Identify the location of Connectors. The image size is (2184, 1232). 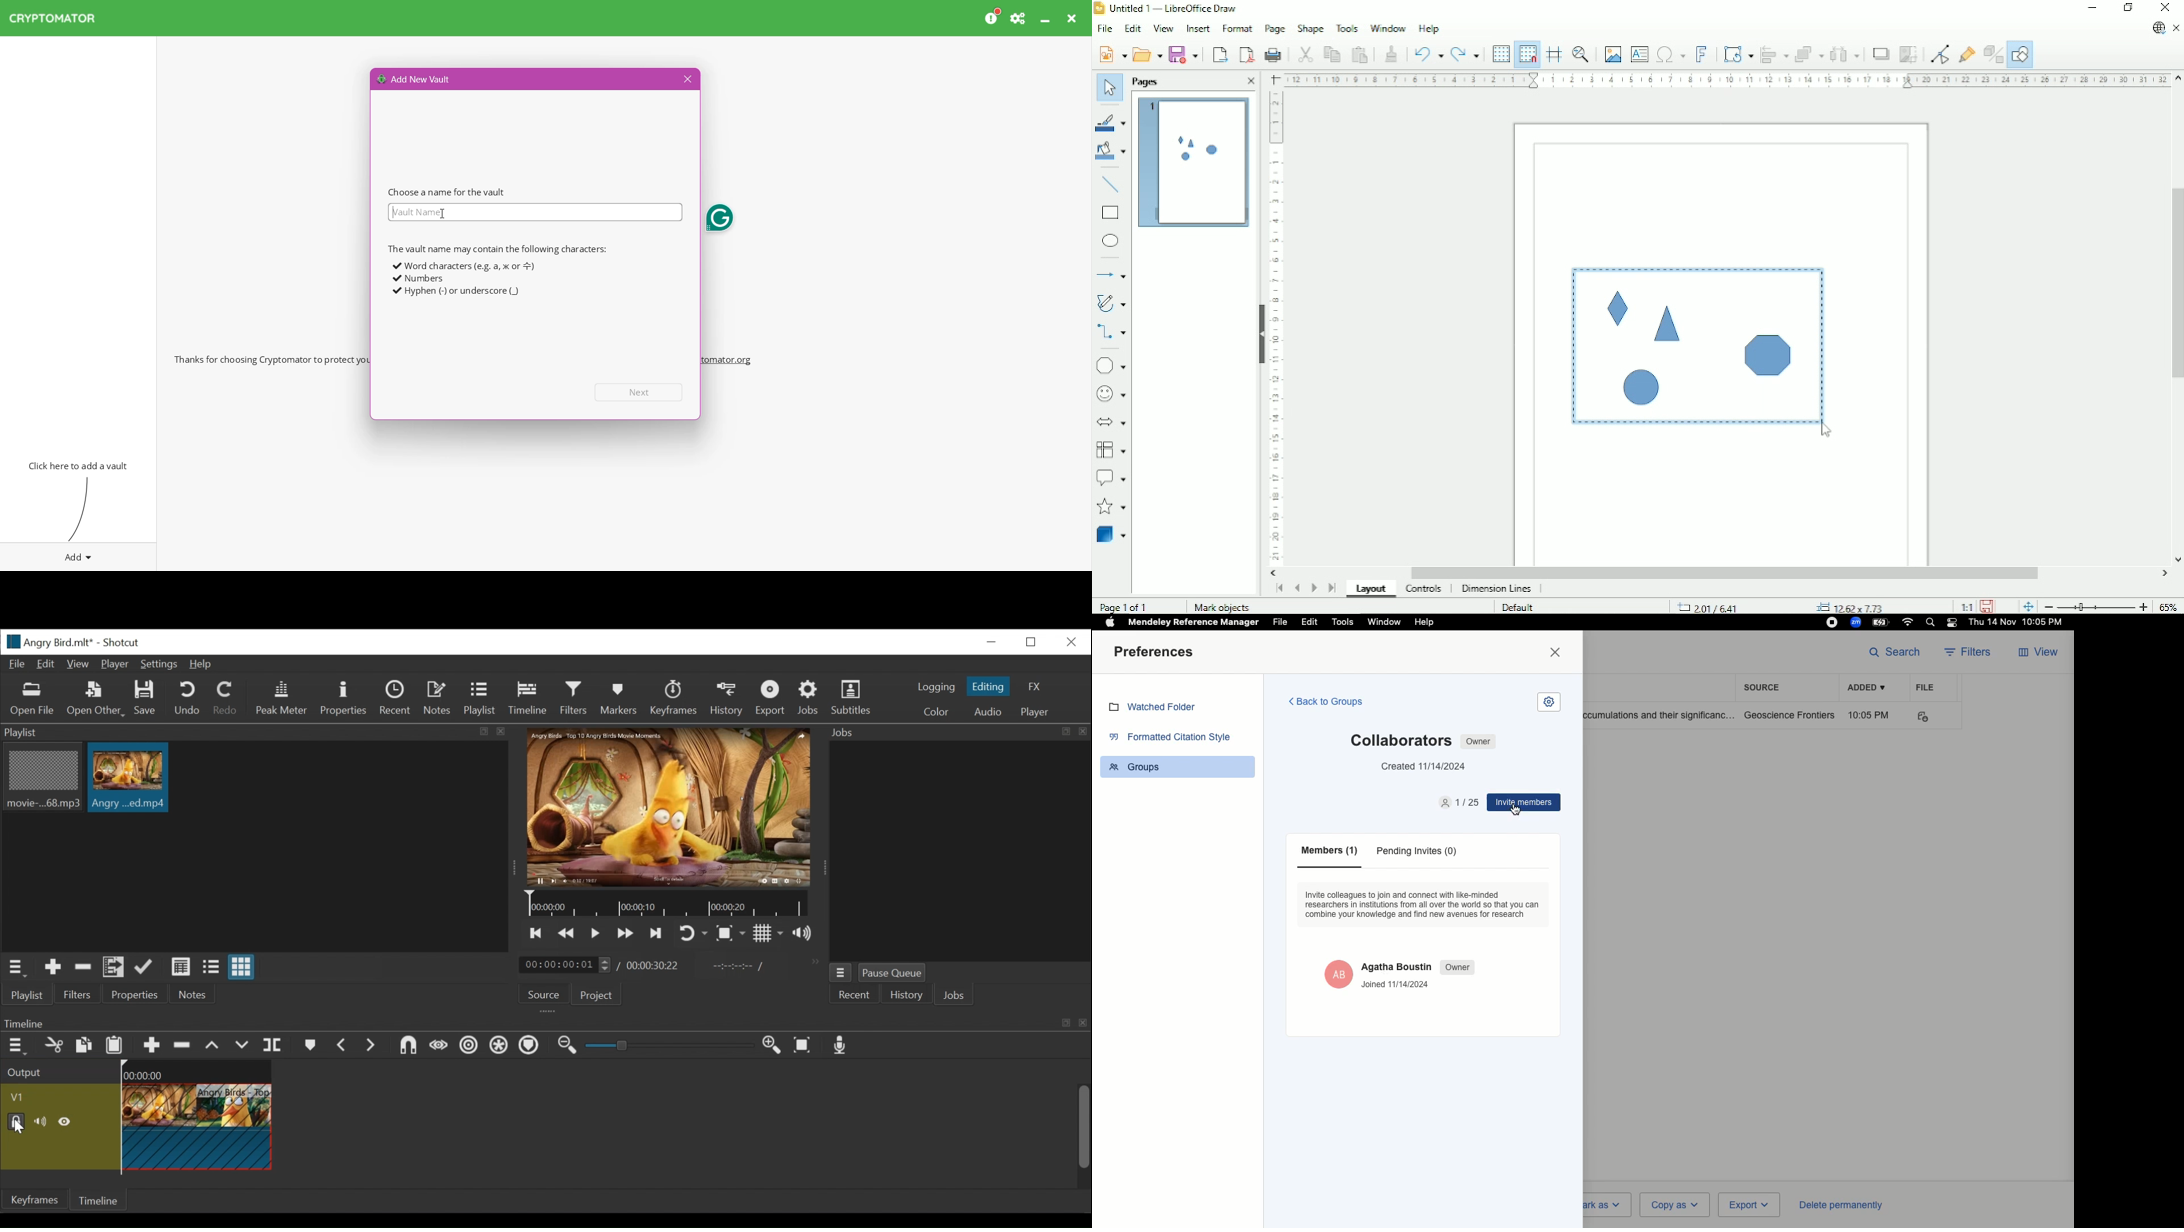
(1112, 333).